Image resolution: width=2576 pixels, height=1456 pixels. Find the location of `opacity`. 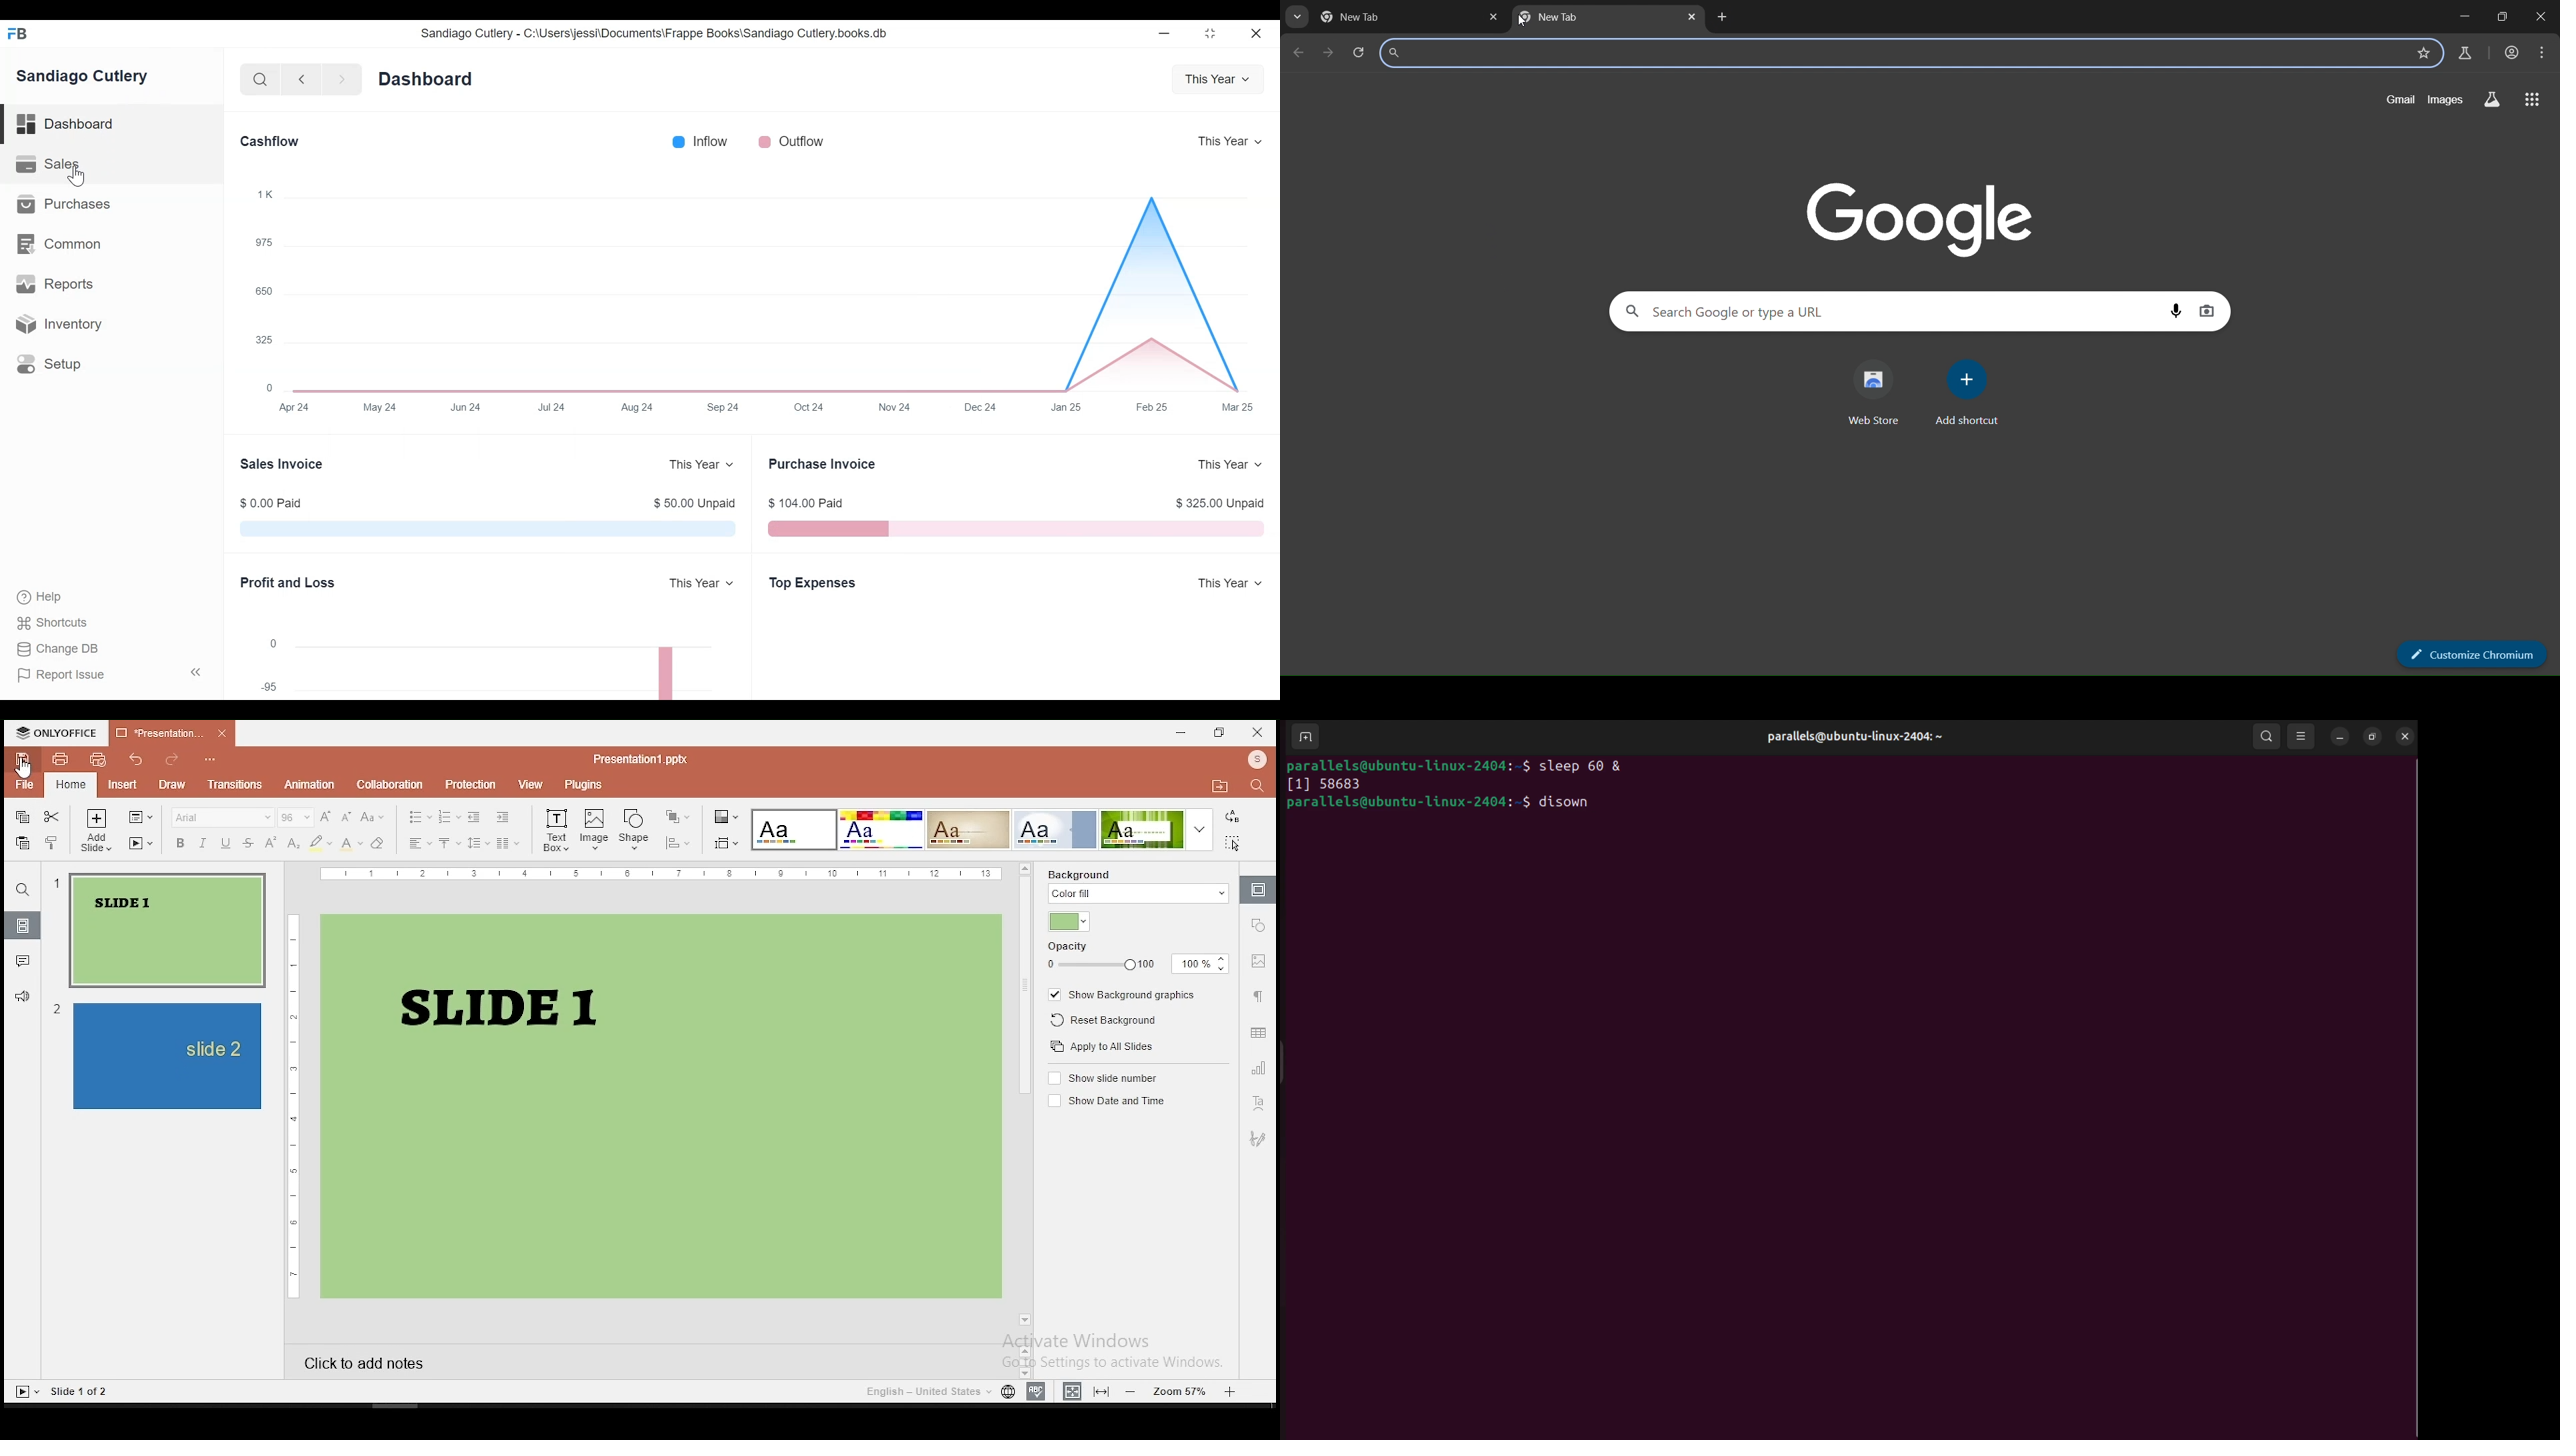

opacity is located at coordinates (1069, 947).